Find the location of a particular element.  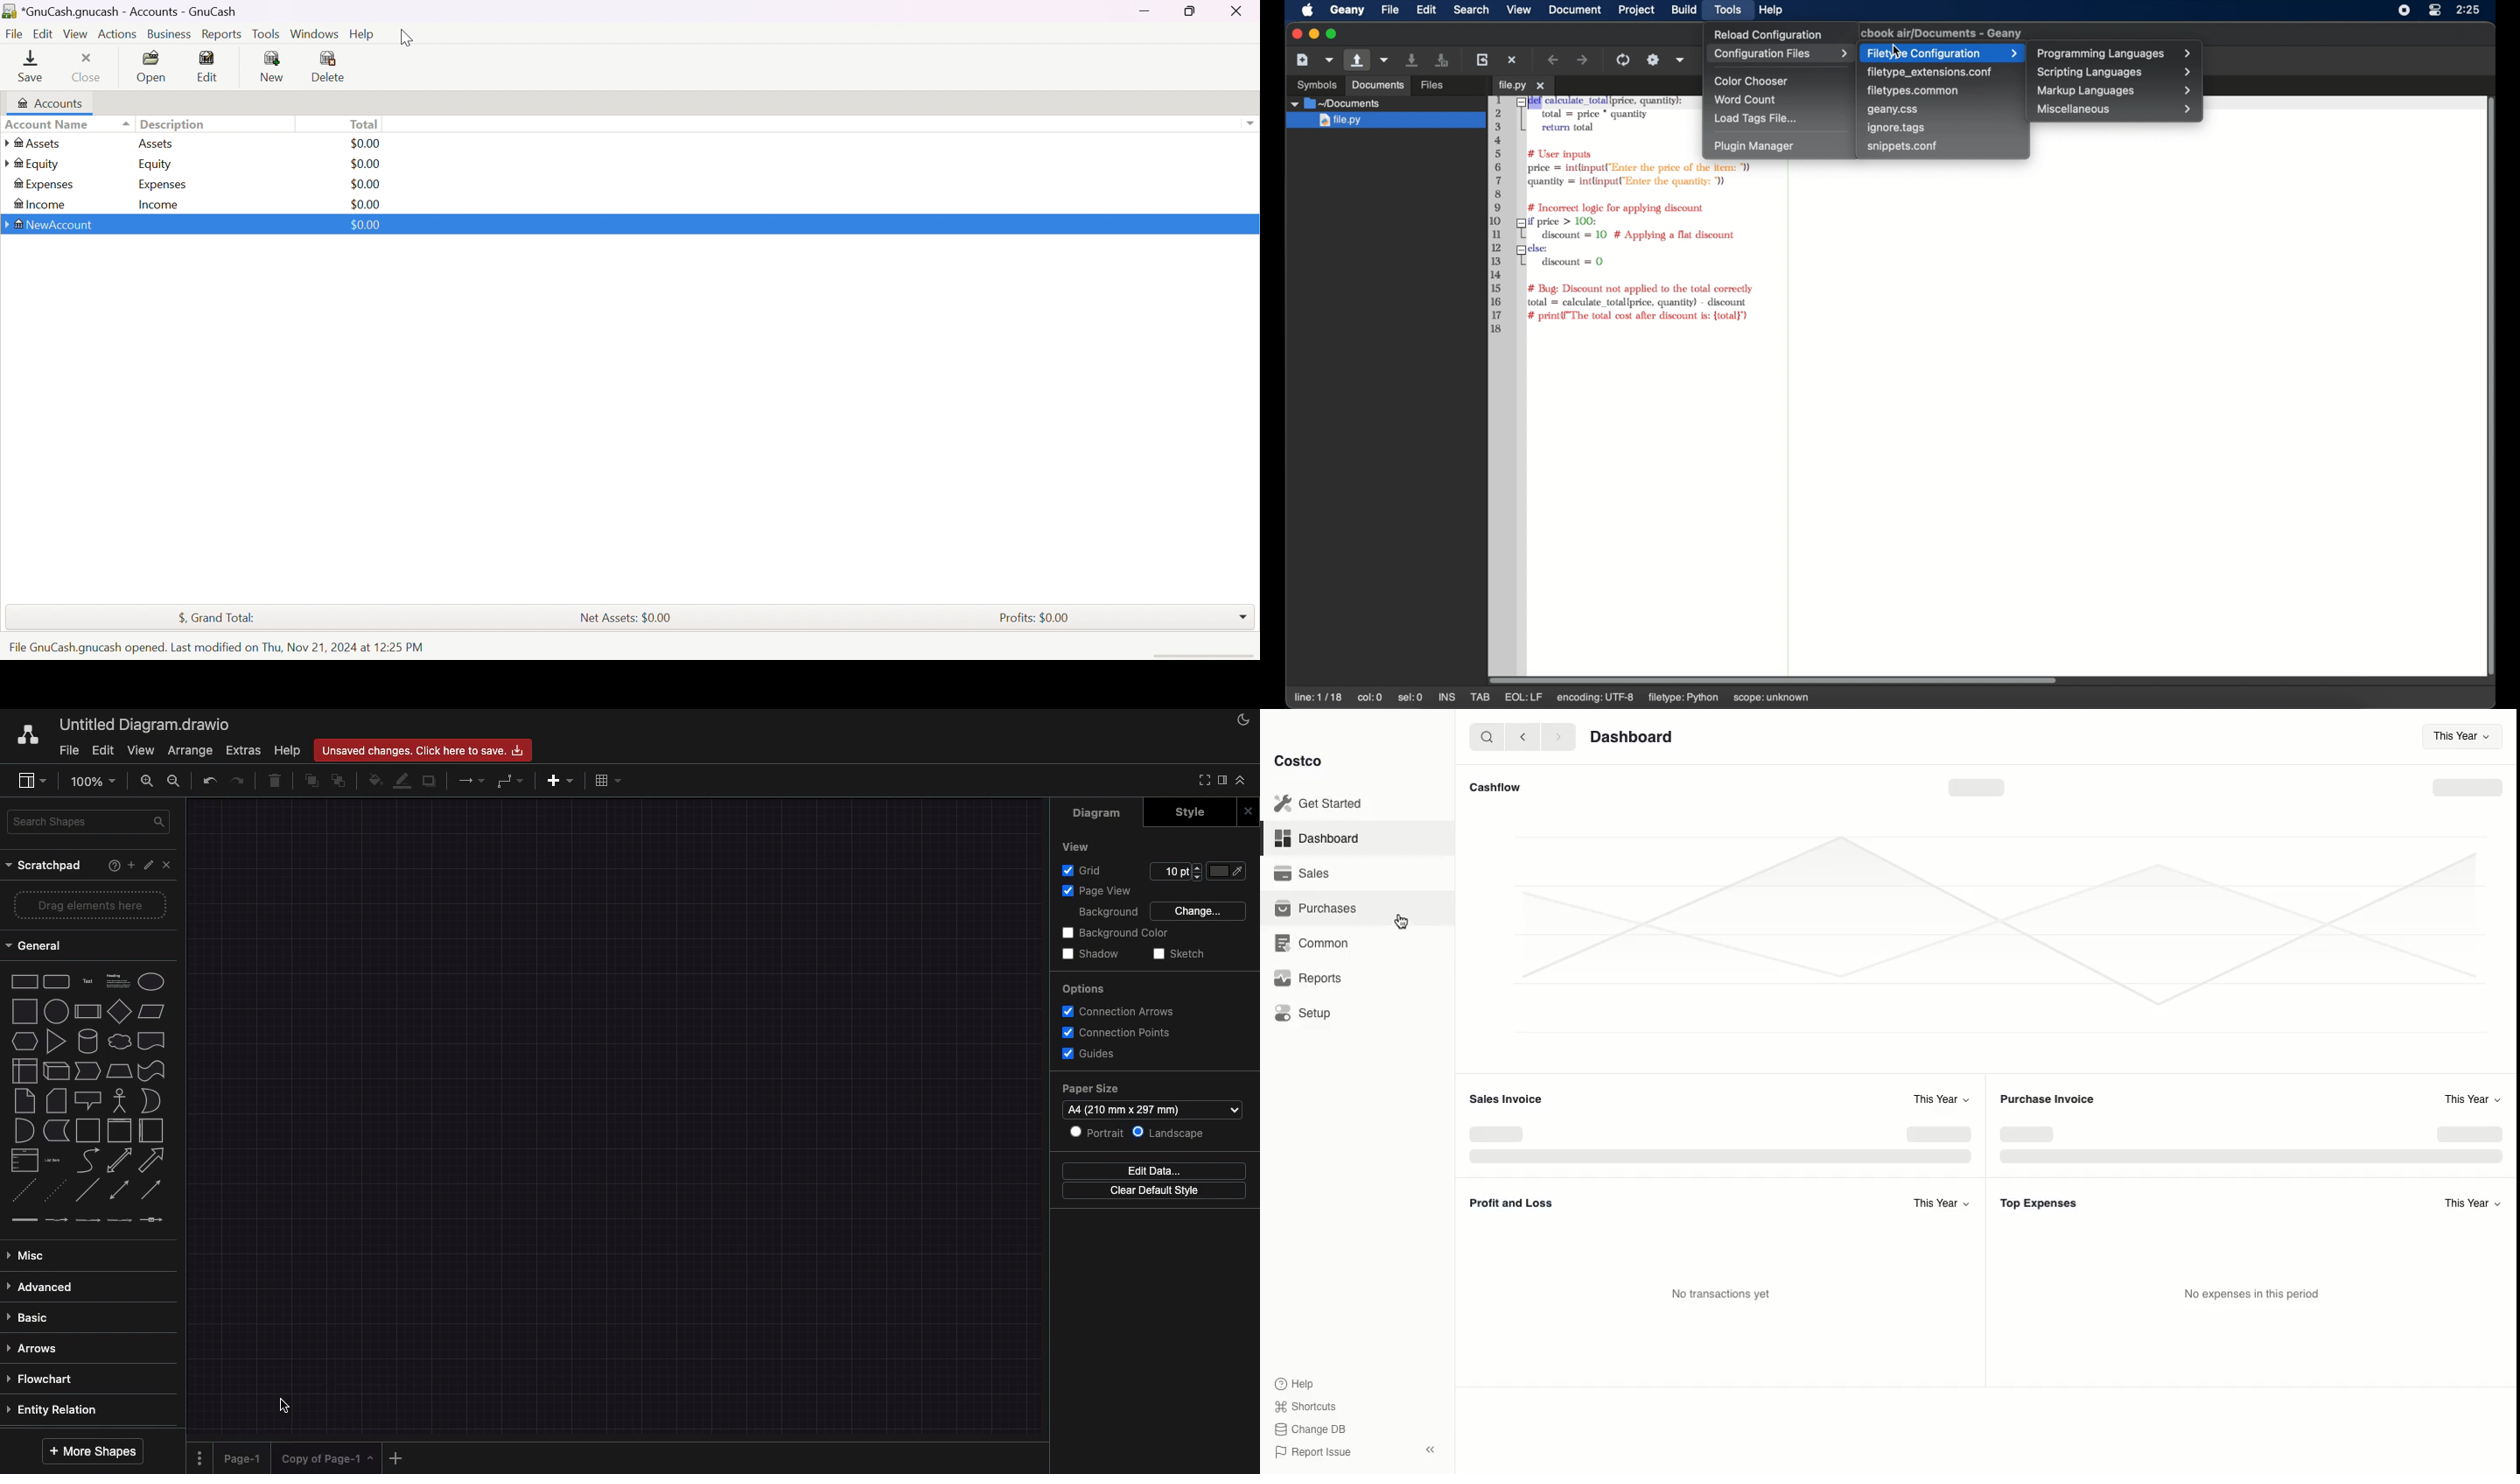

sketch is located at coordinates (1182, 953).